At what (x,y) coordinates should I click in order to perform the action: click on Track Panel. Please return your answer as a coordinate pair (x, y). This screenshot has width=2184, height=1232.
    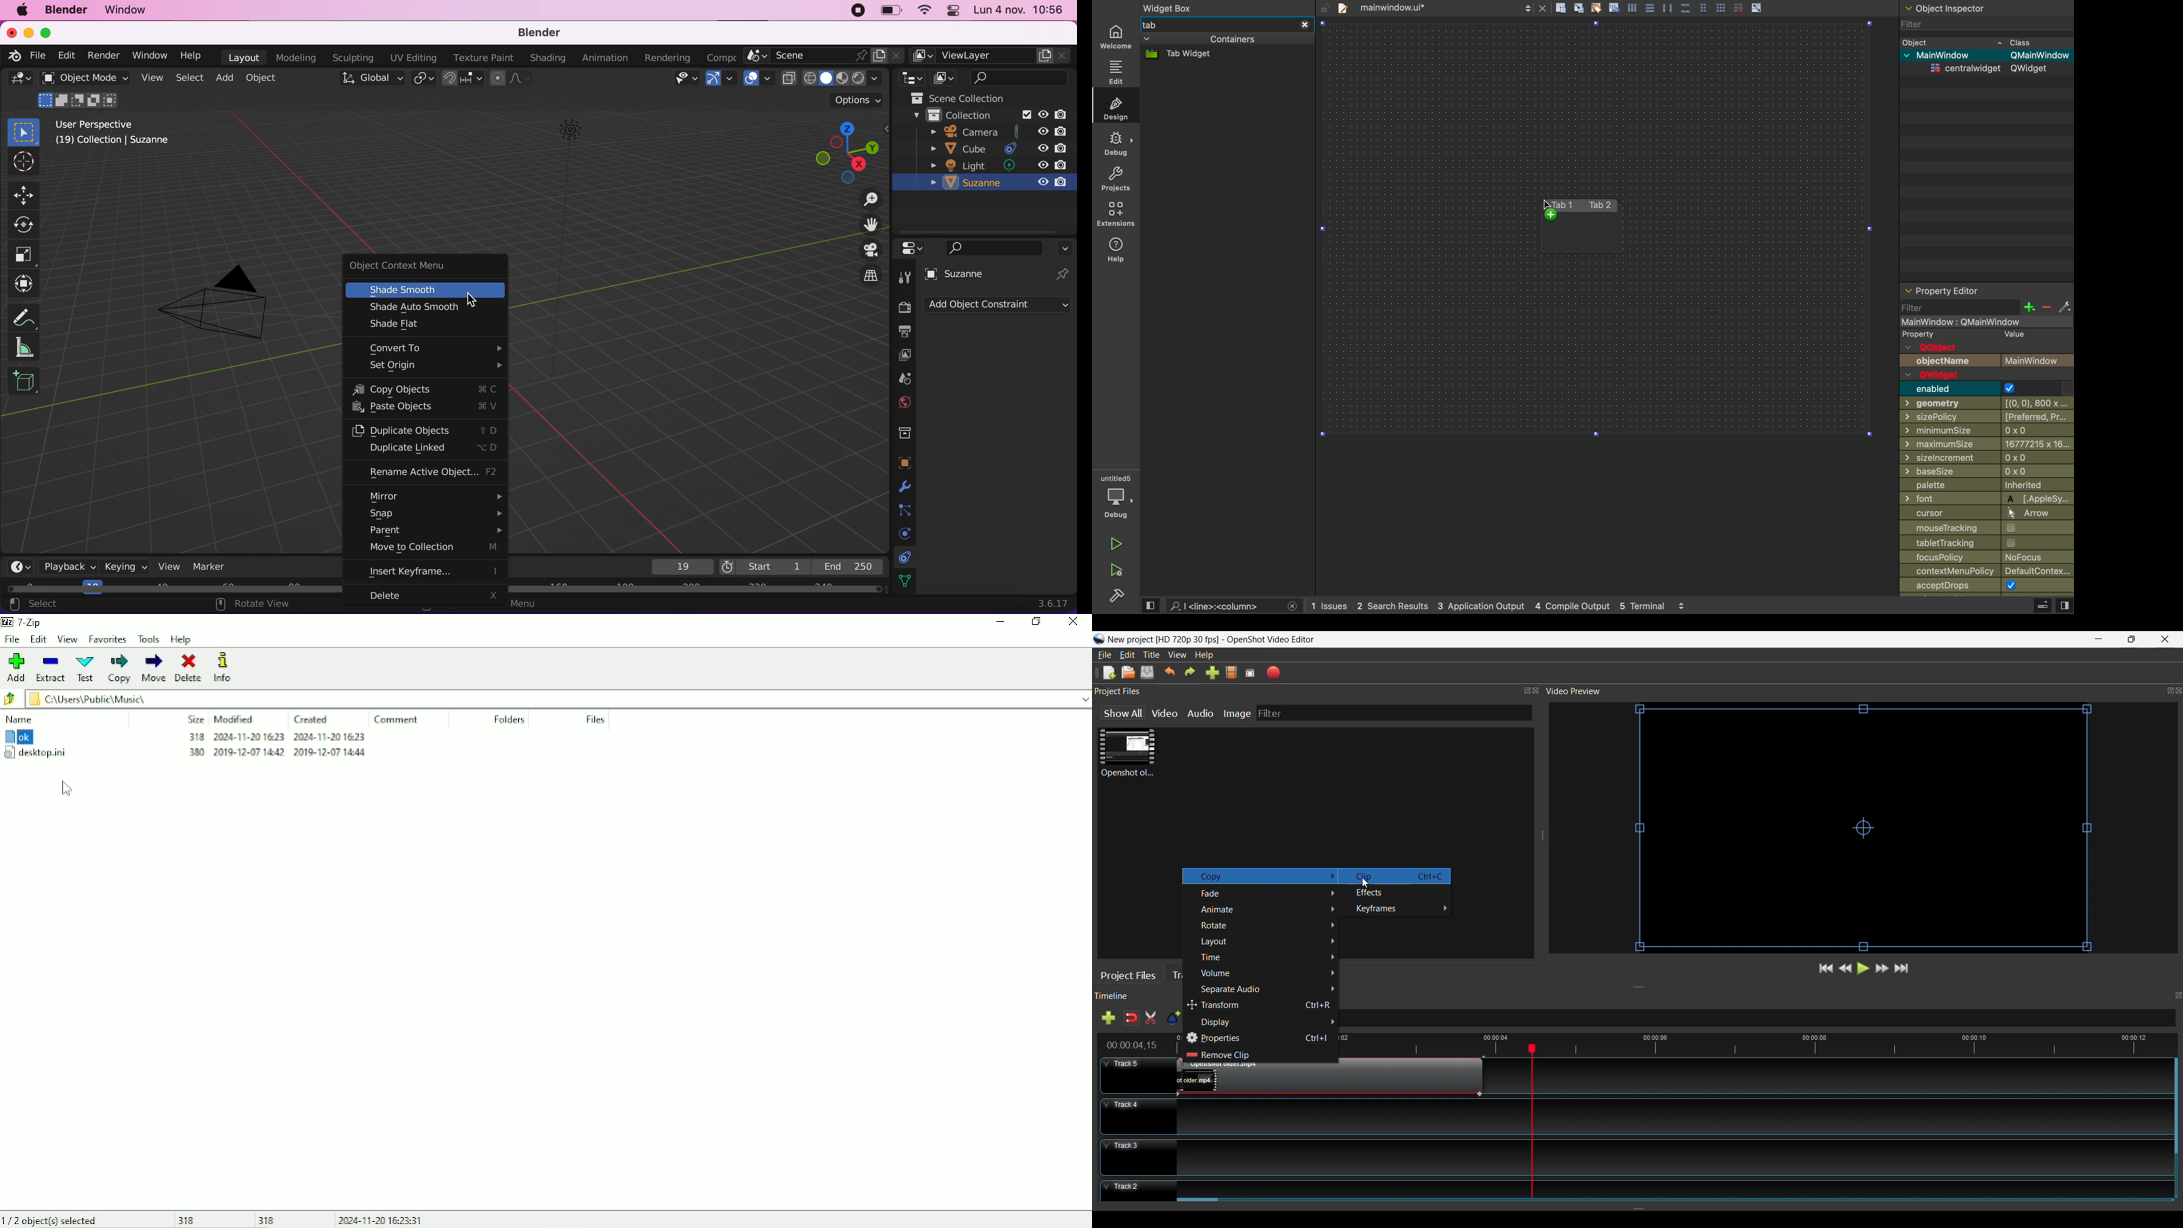
    Looking at the image, I should click on (1669, 1115).